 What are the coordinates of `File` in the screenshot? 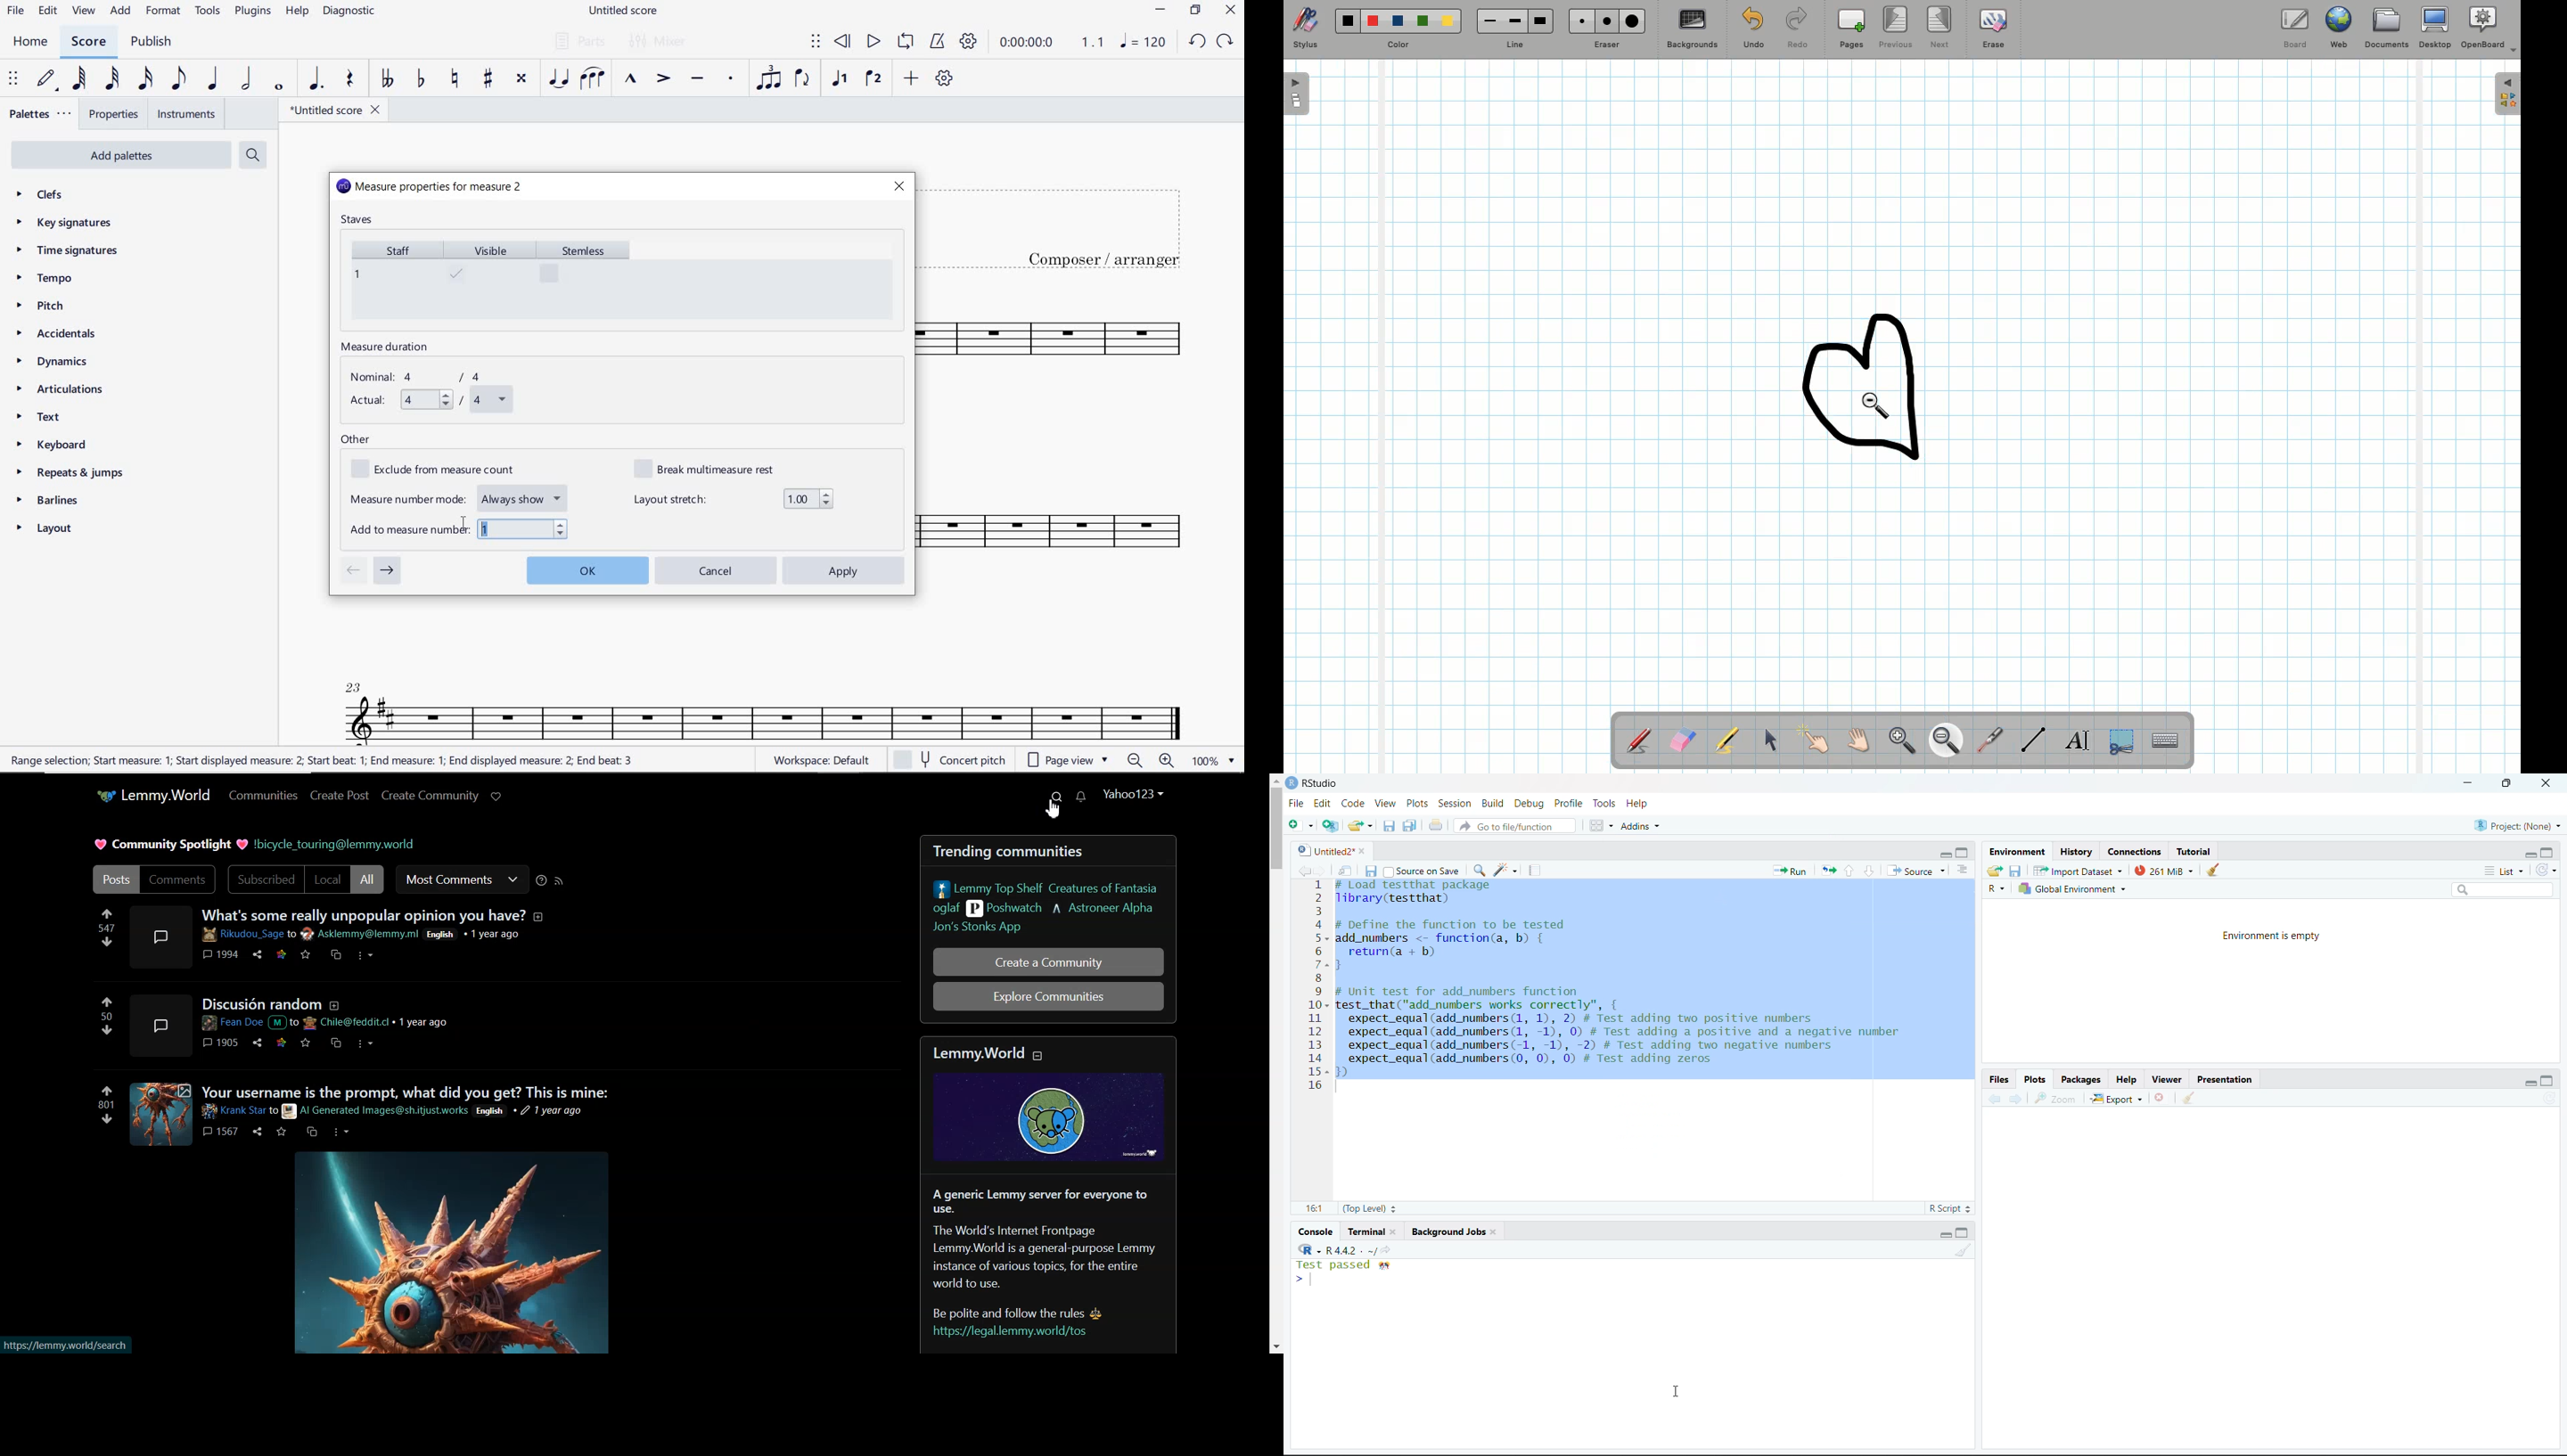 It's located at (1296, 804).